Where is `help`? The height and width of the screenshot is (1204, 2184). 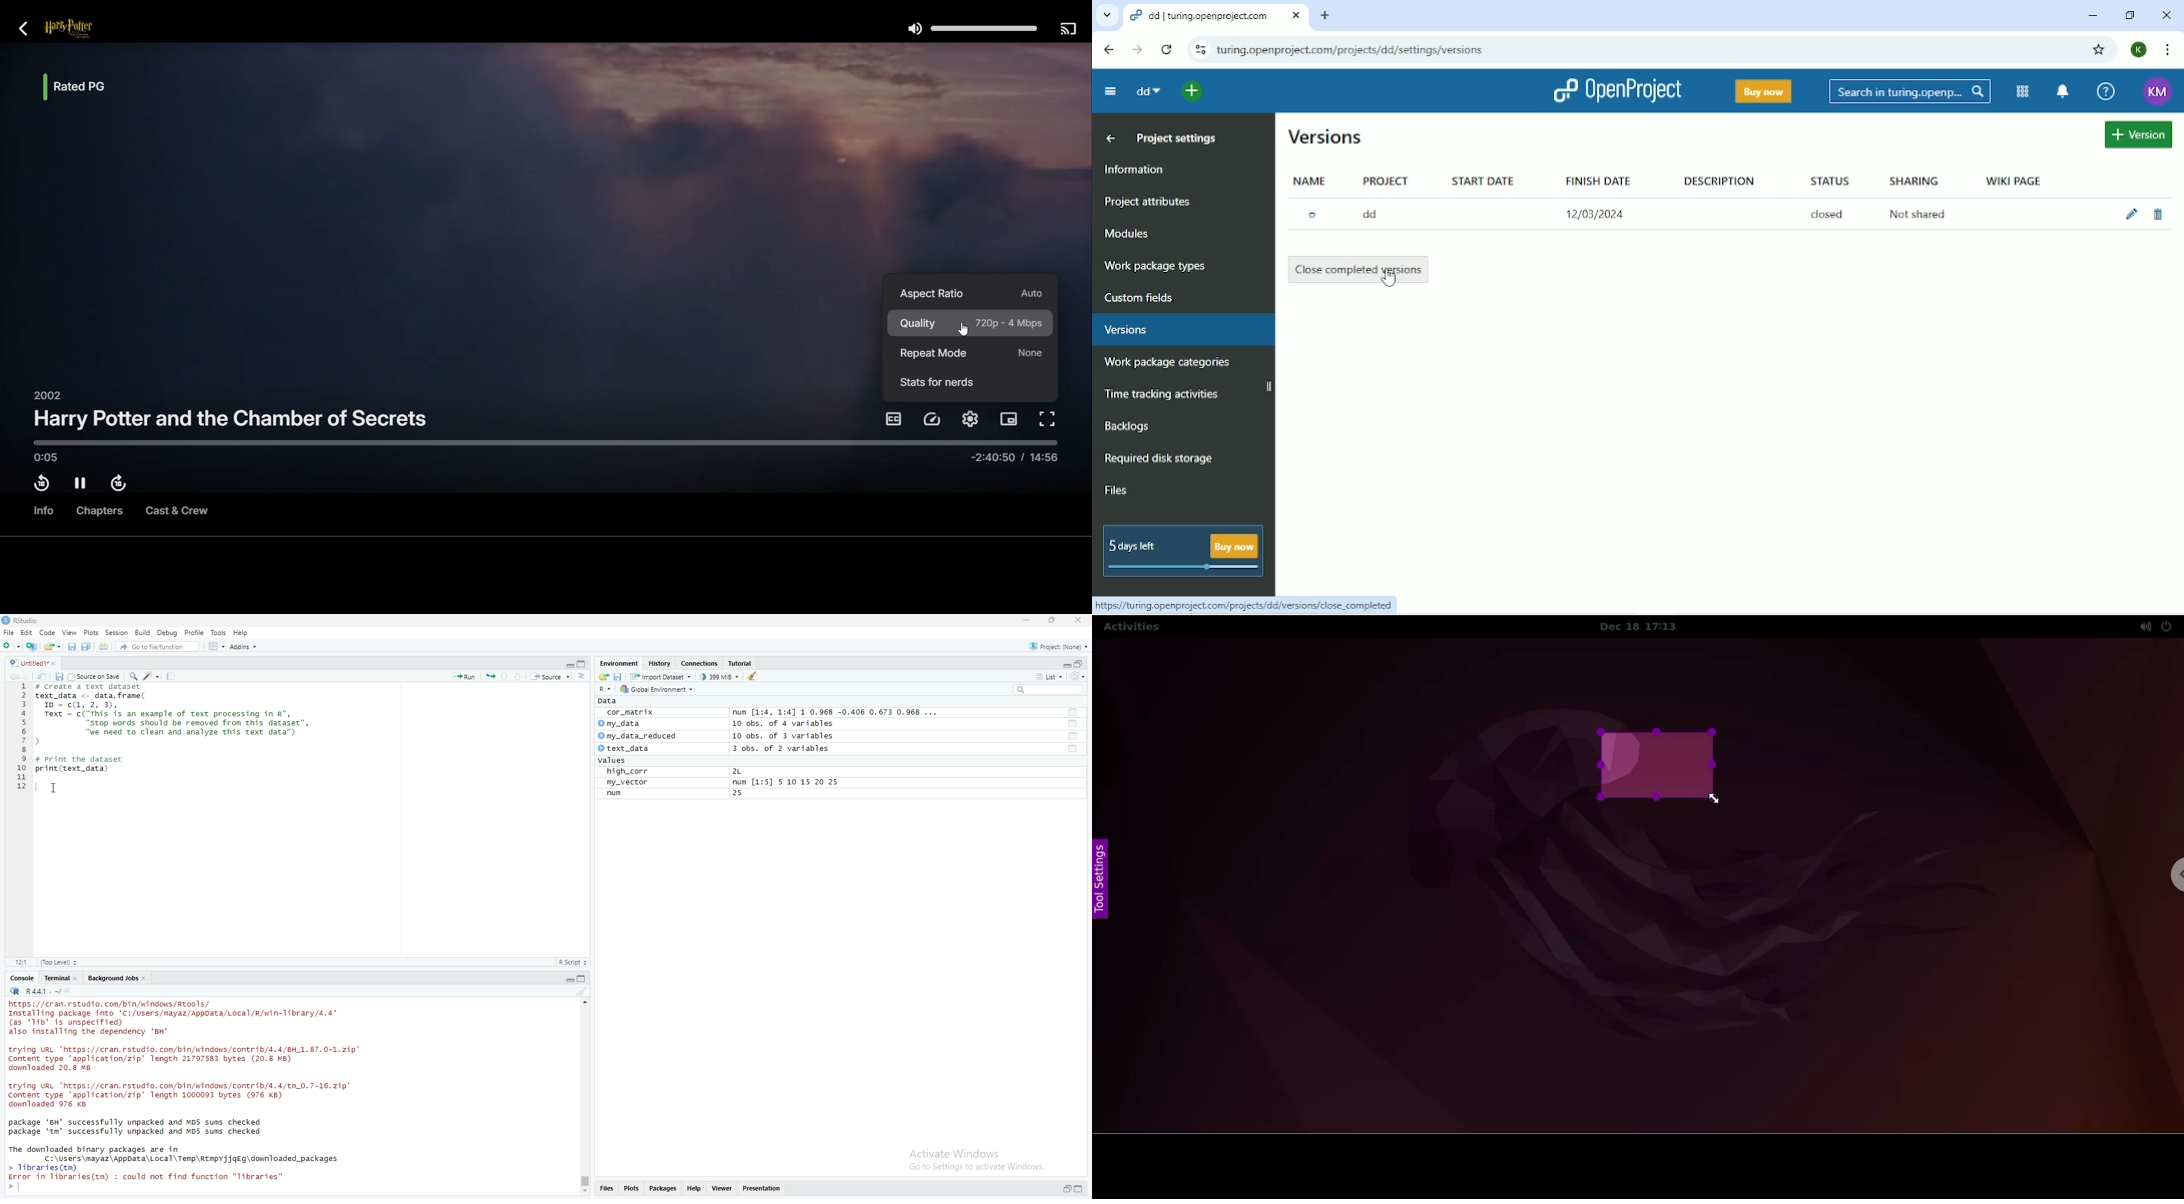 help is located at coordinates (241, 633).